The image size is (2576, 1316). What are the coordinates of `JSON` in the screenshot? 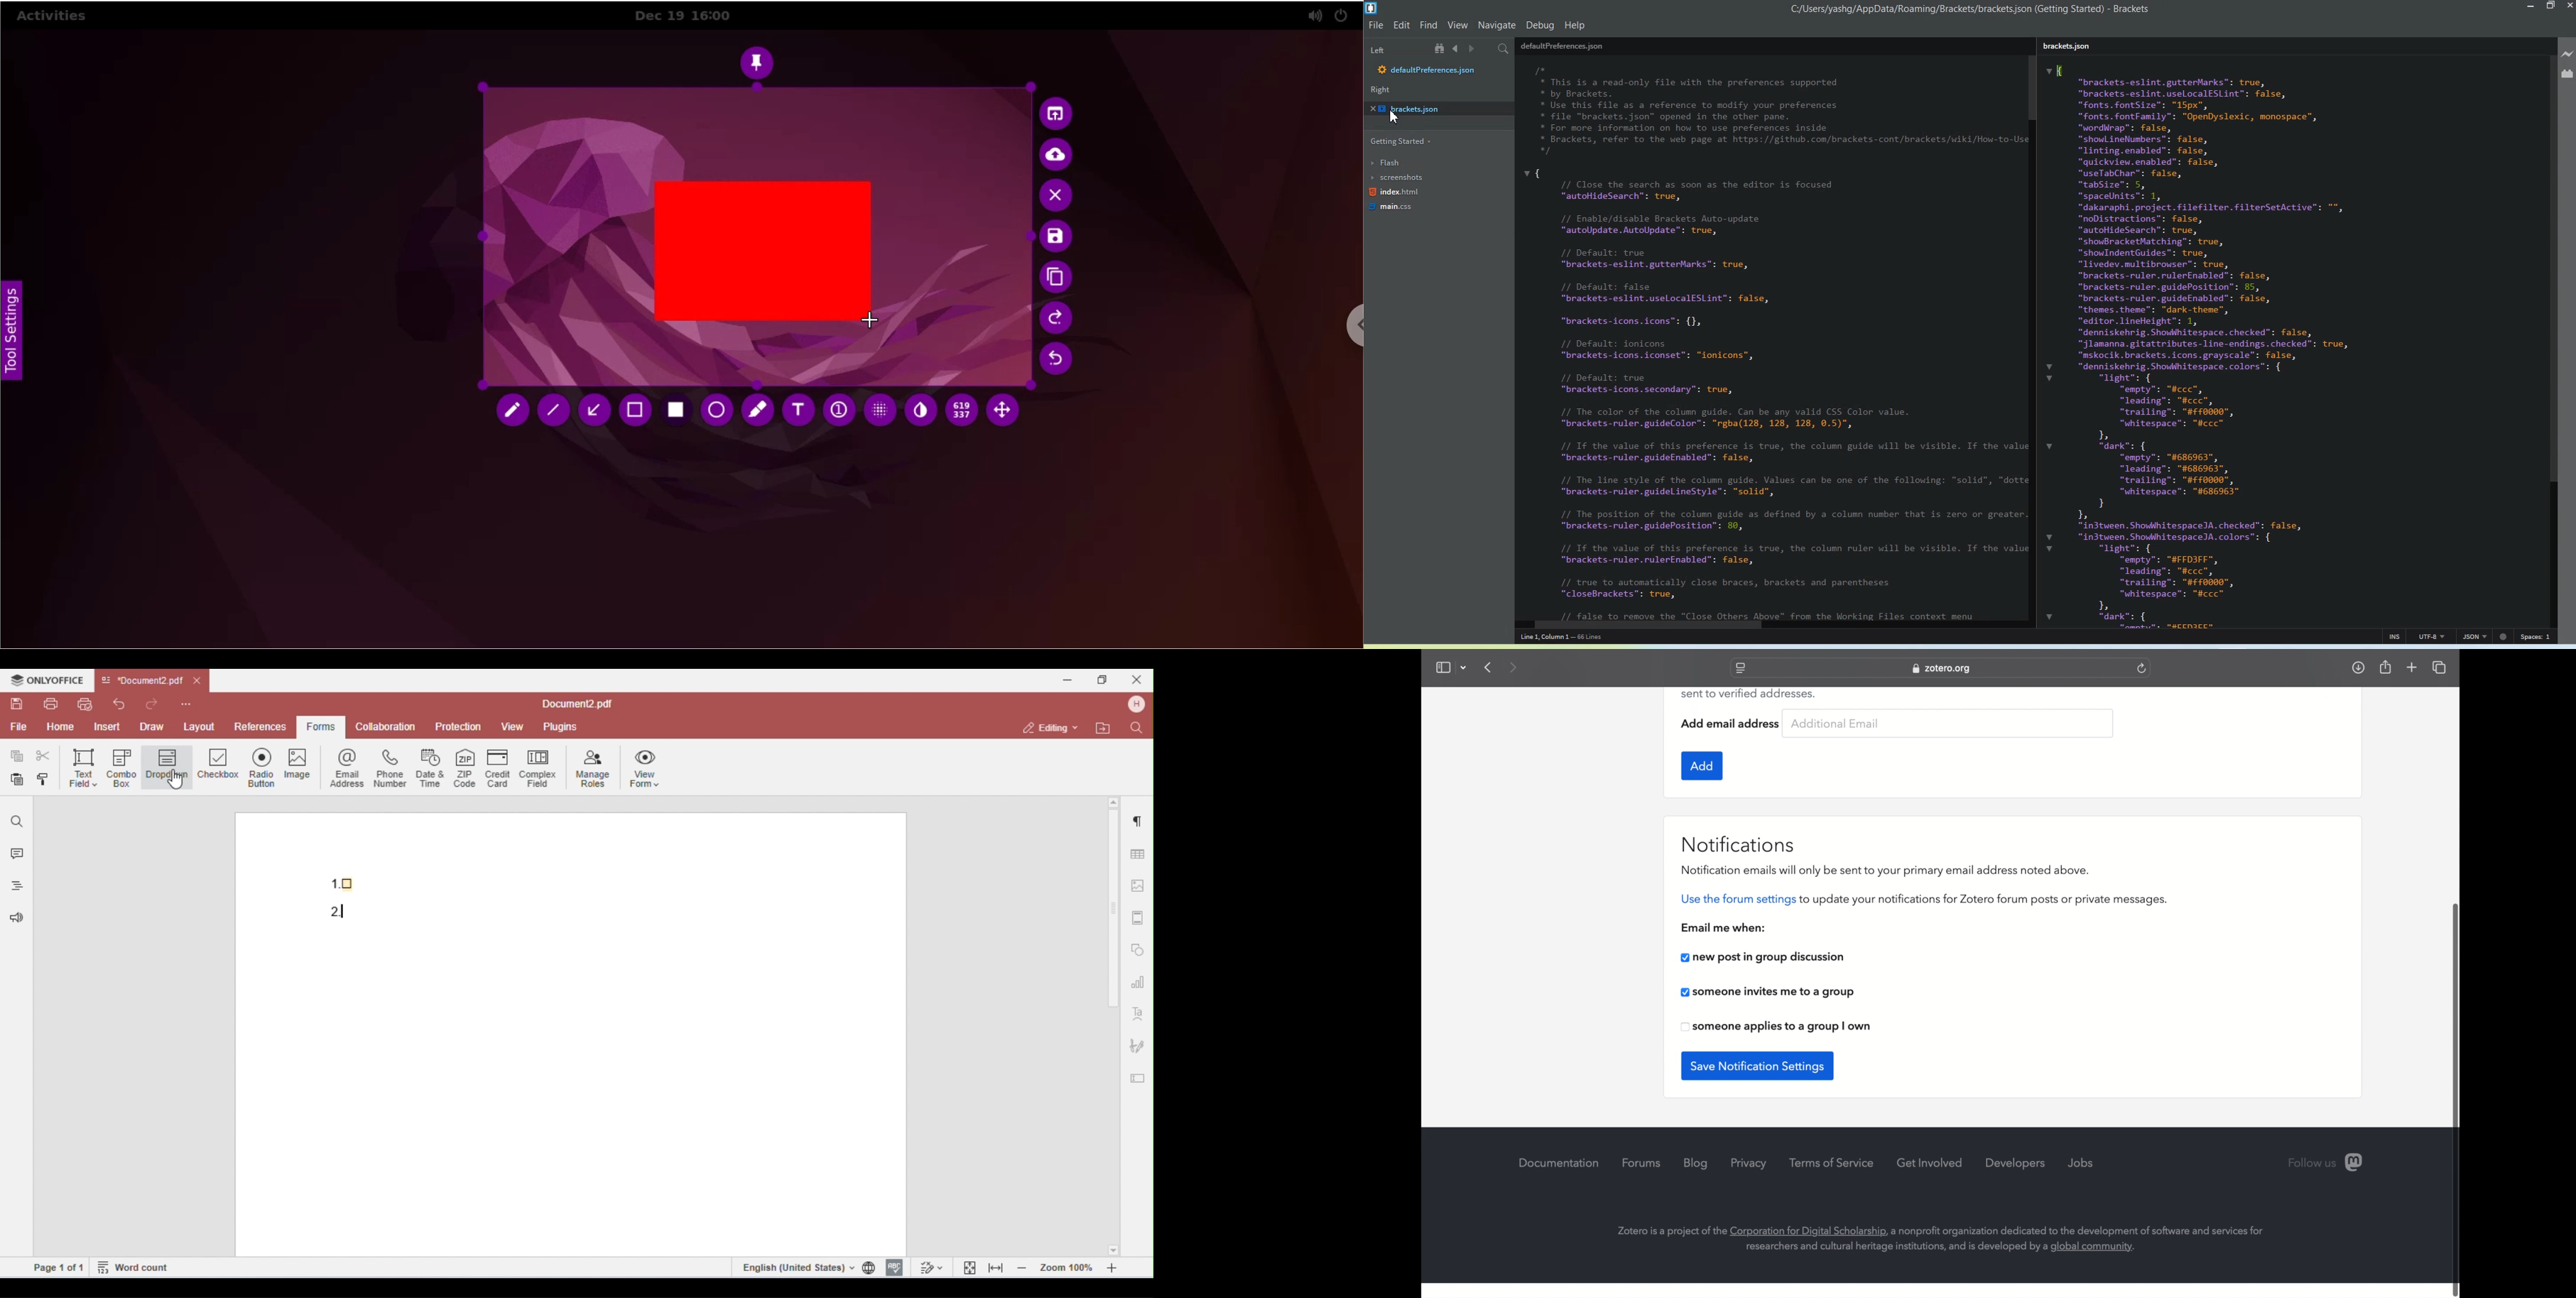 It's located at (2474, 636).